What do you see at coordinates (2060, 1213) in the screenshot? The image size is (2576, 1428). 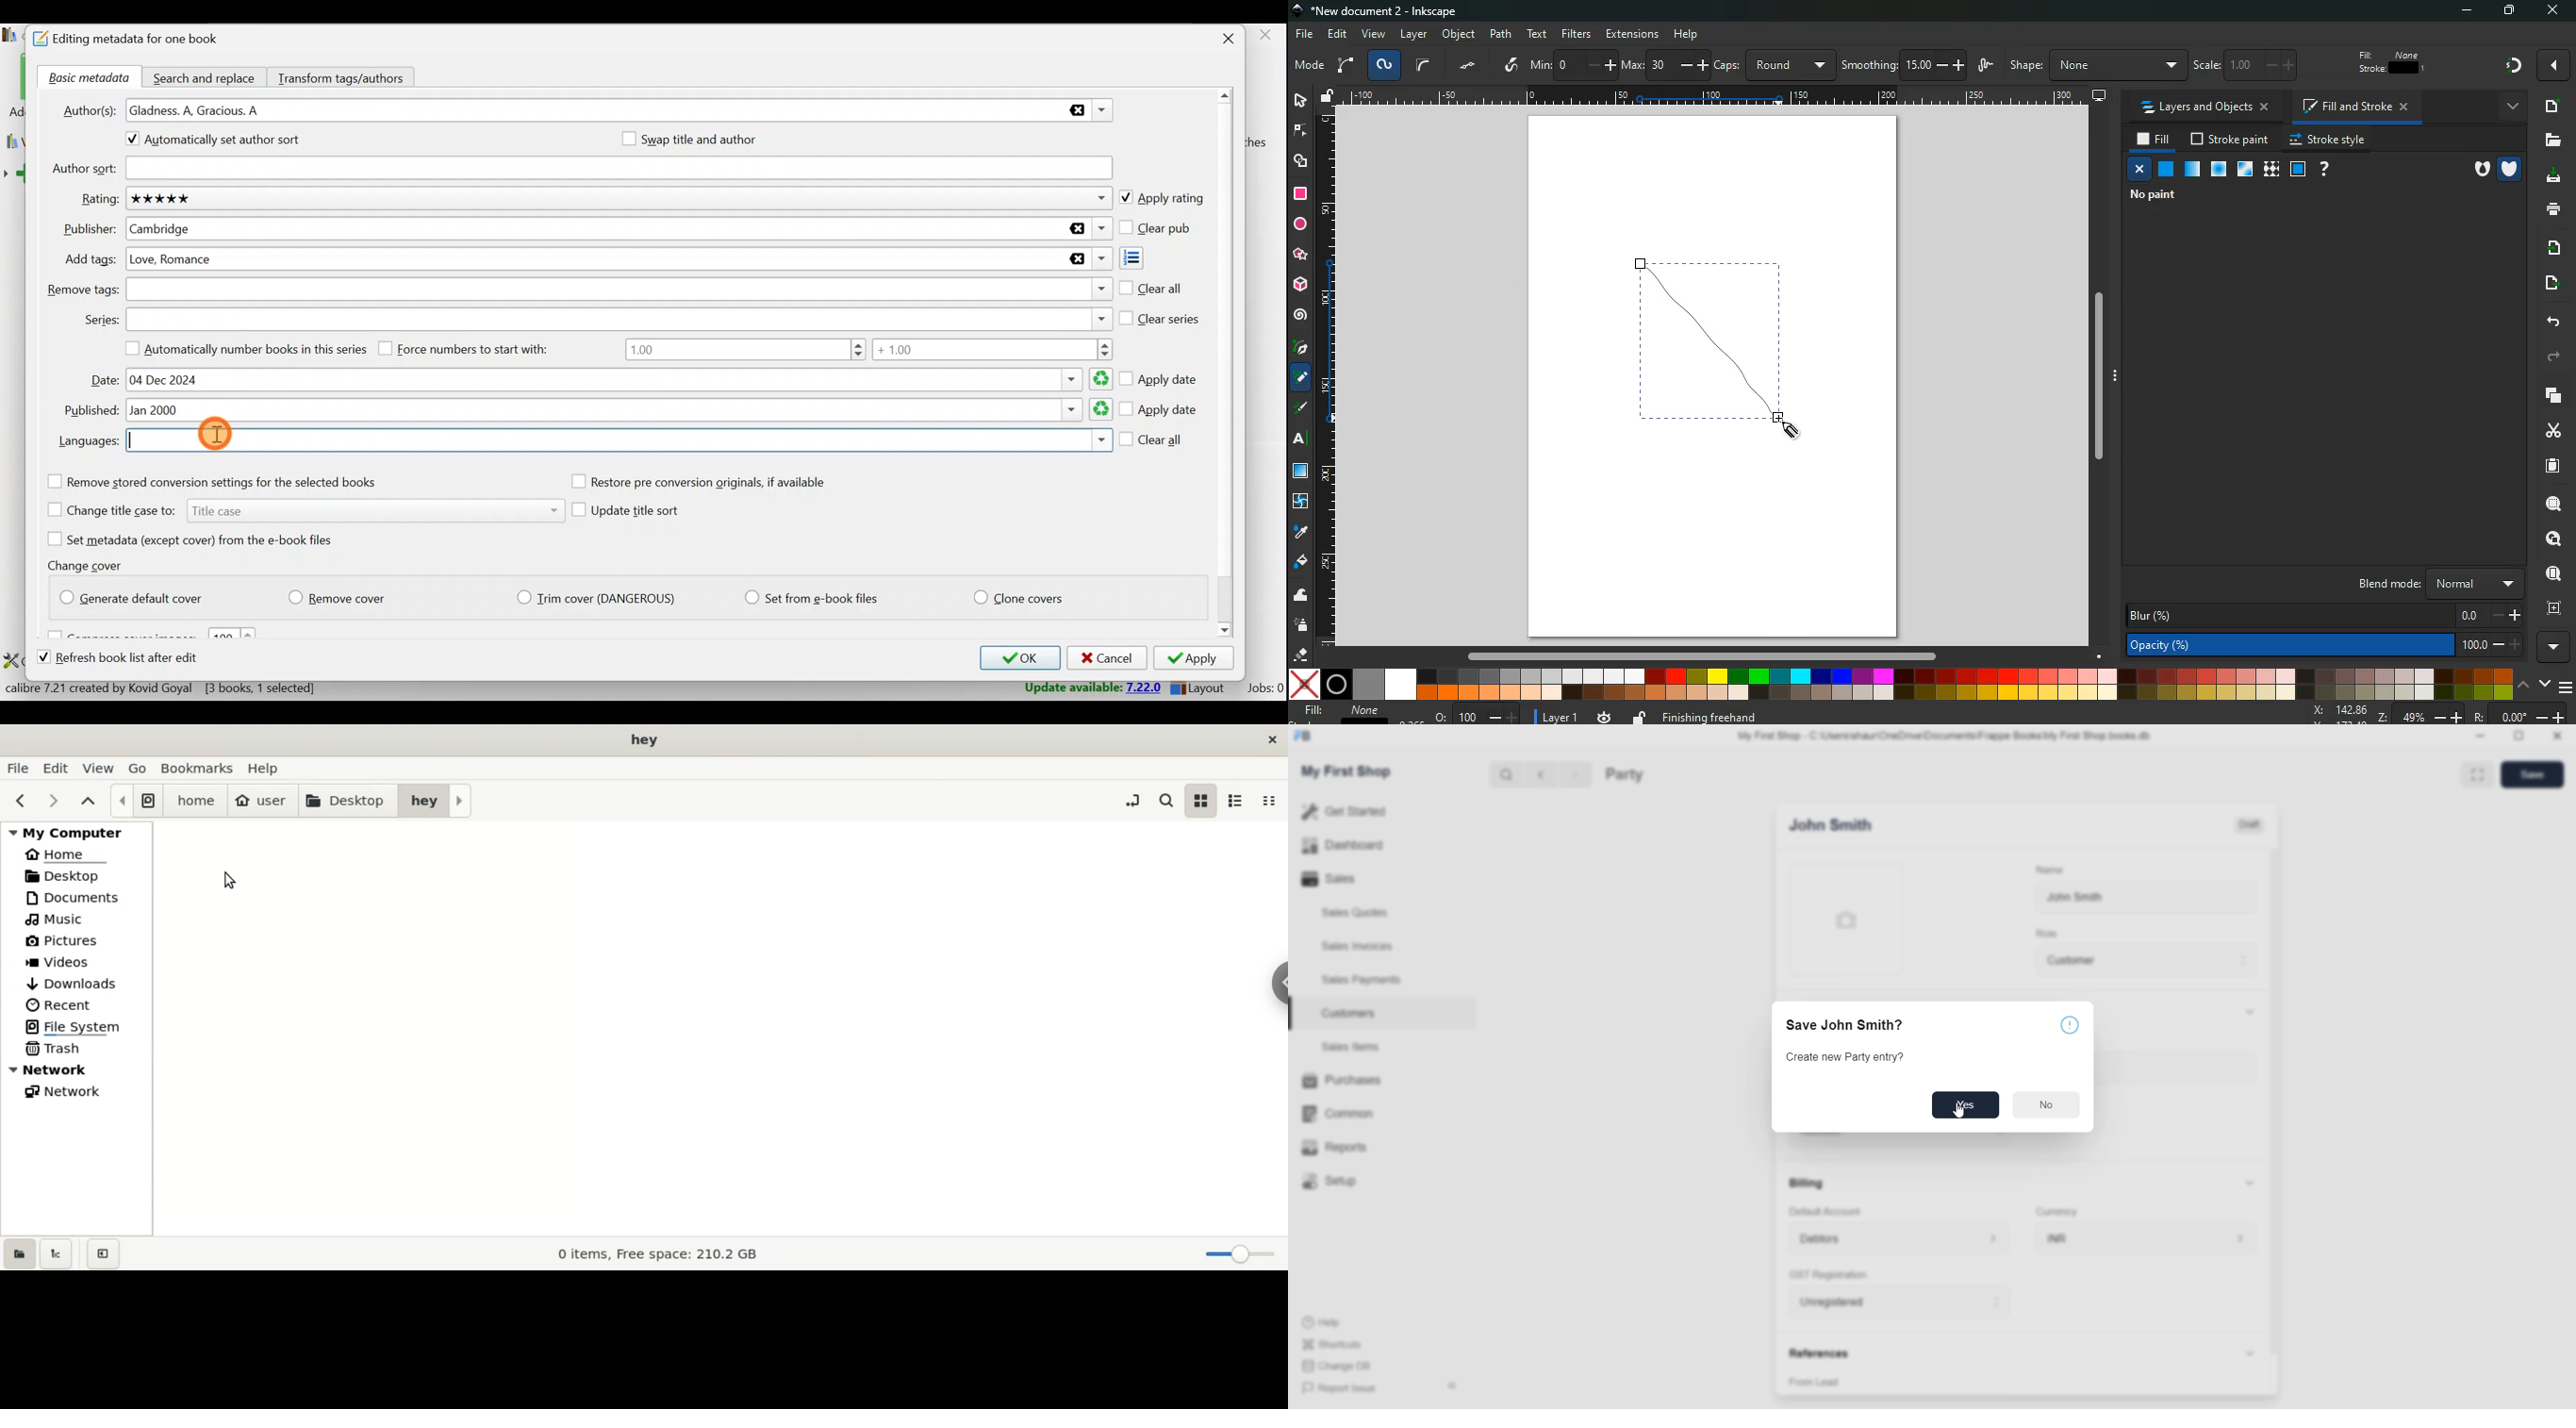 I see `Currency` at bounding box center [2060, 1213].